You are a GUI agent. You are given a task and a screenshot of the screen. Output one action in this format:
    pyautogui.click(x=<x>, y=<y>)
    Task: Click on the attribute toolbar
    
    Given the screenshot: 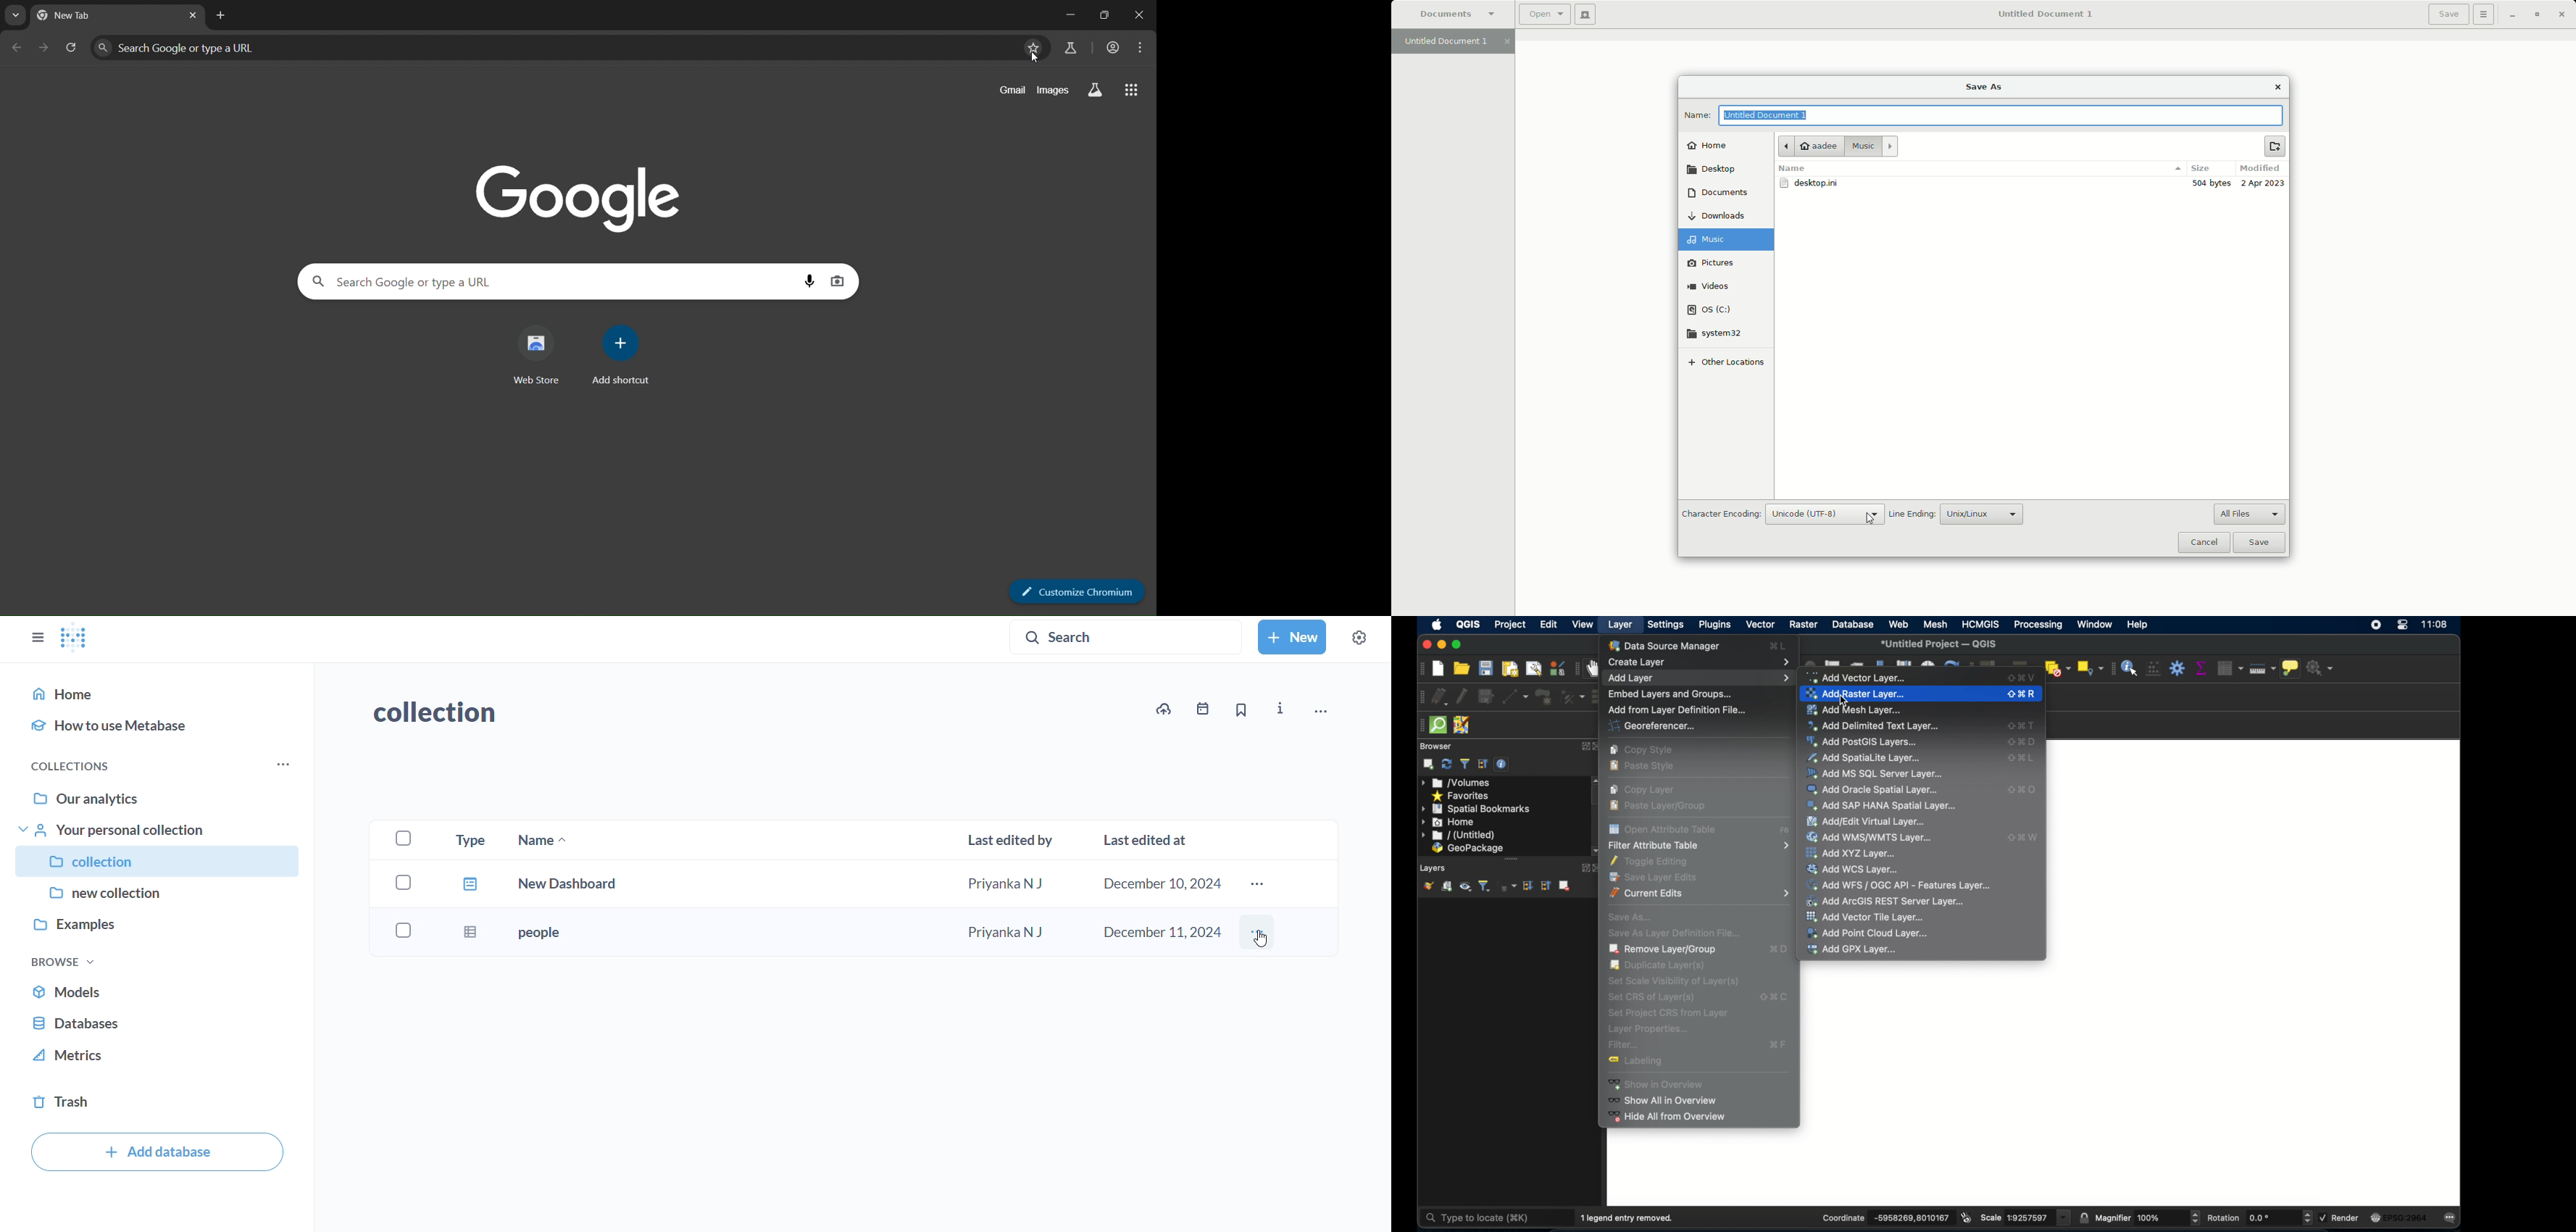 What is the action you would take?
    pyautogui.click(x=2111, y=668)
    